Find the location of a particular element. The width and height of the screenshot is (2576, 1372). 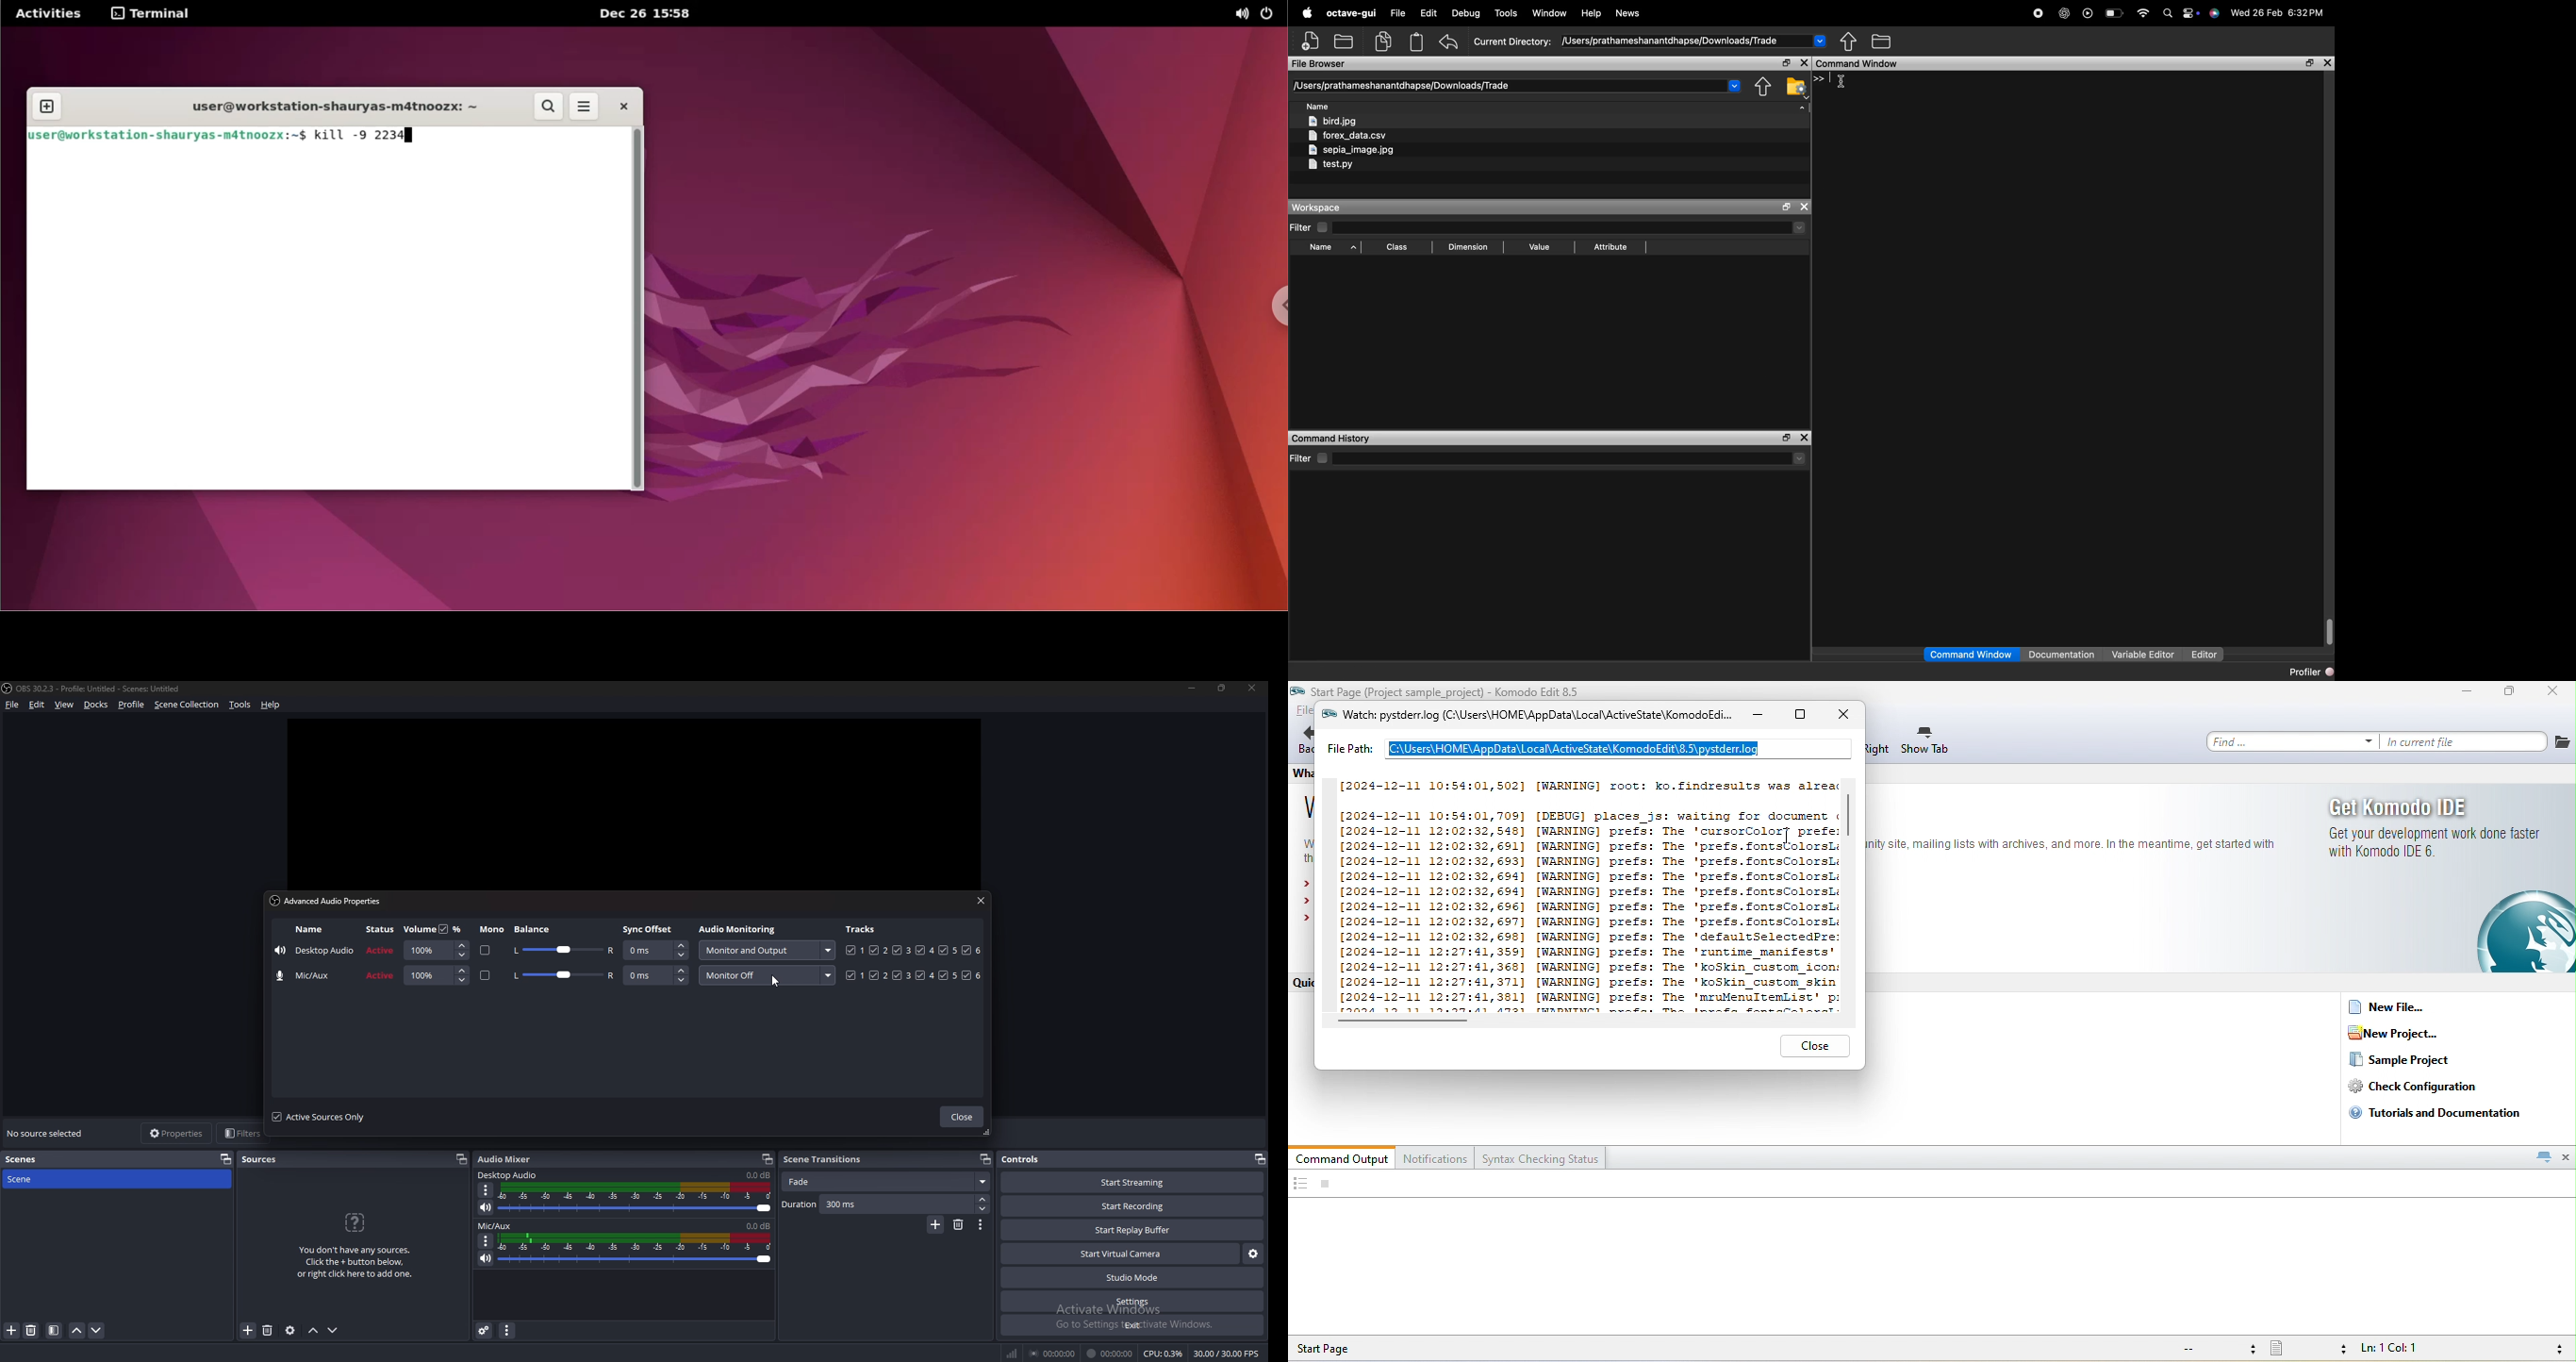

popout is located at coordinates (985, 1158).